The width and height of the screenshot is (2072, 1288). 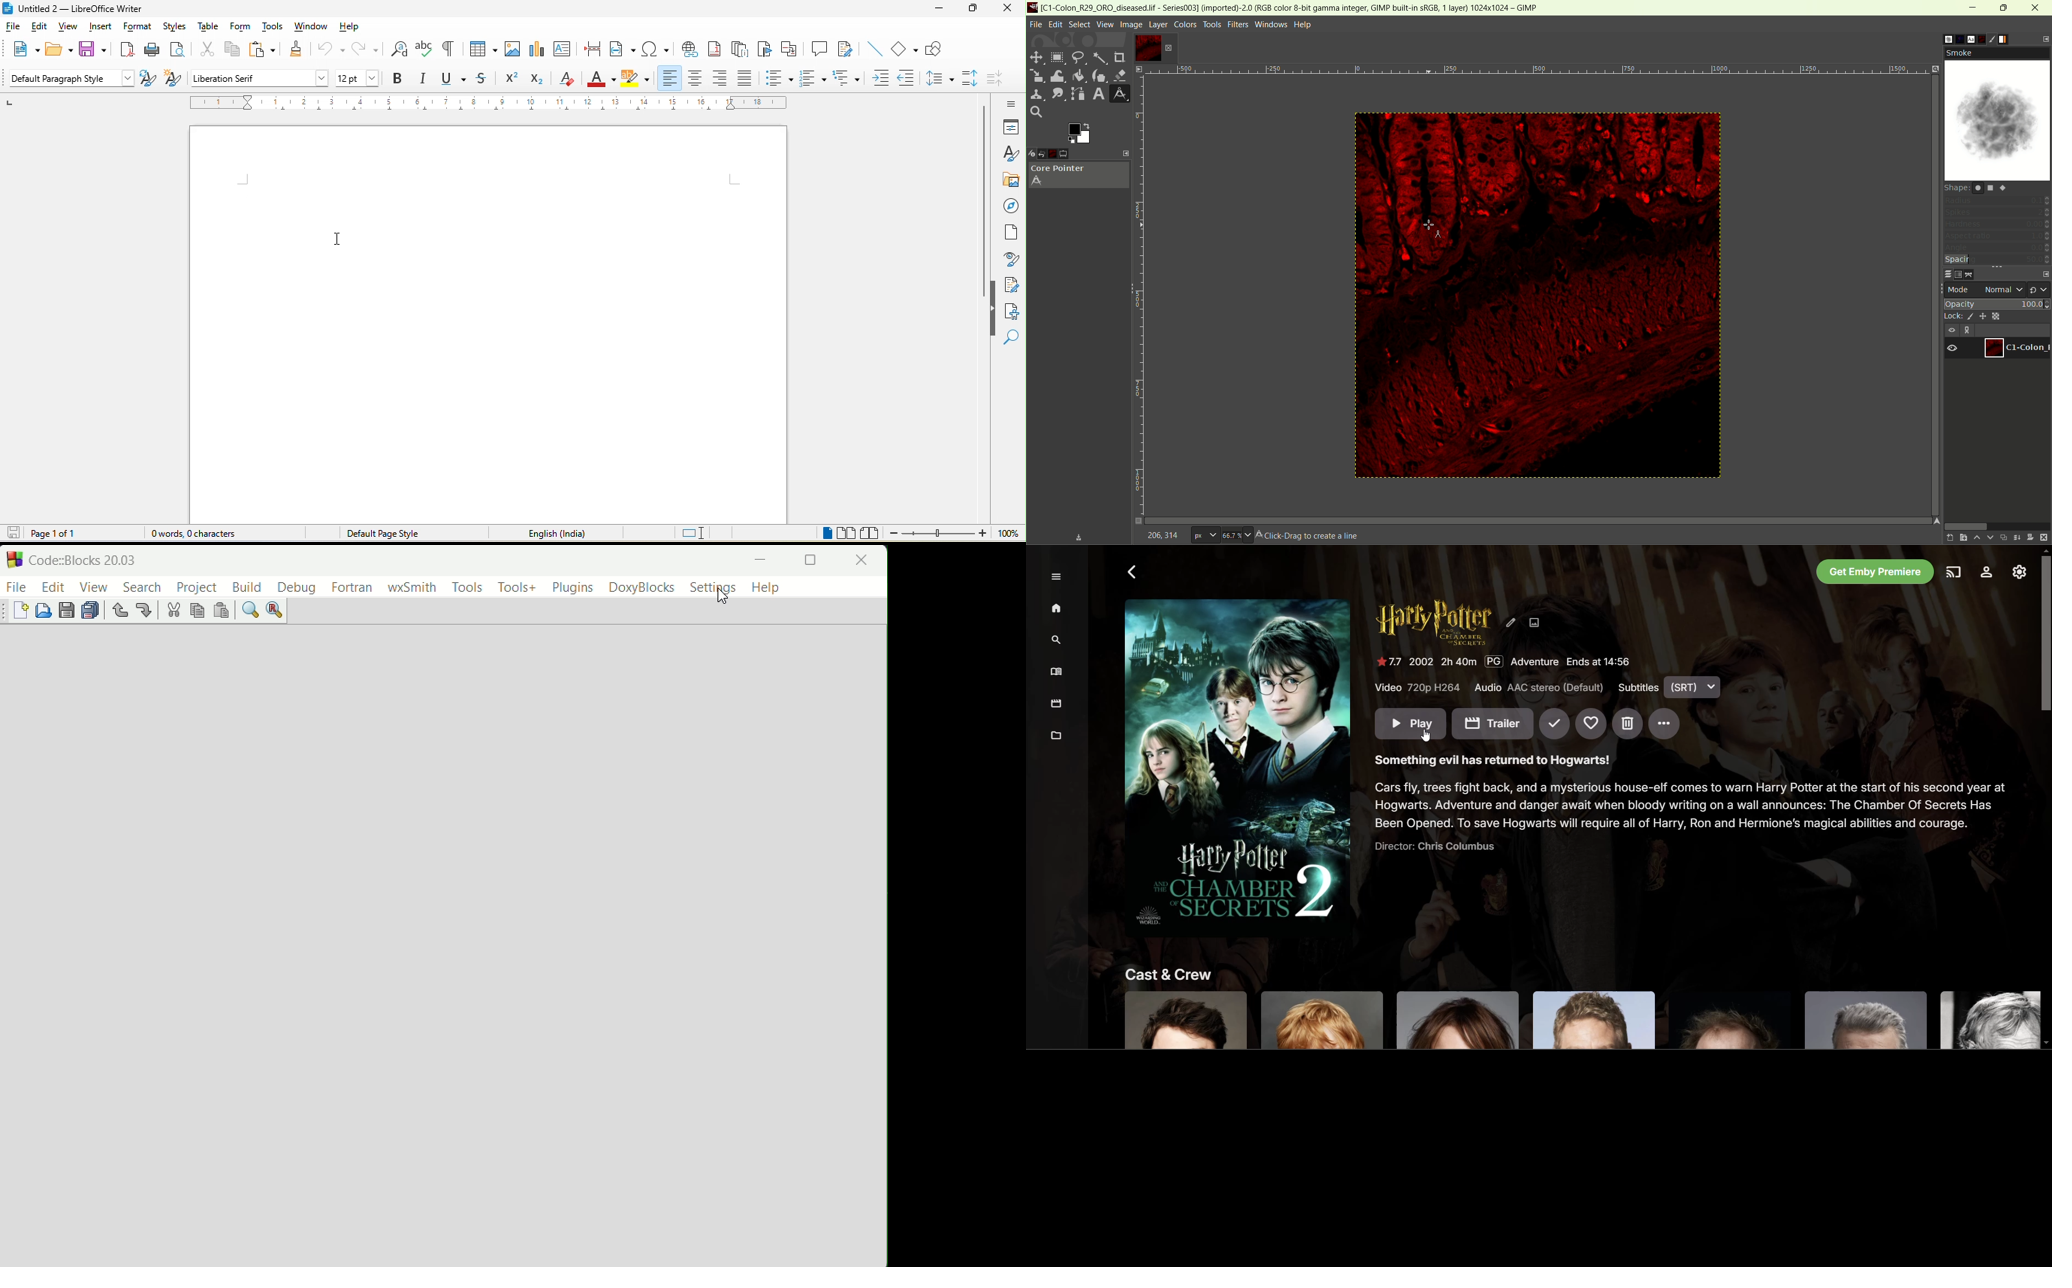 What do you see at coordinates (1035, 56) in the screenshot?
I see `move tool` at bounding box center [1035, 56].